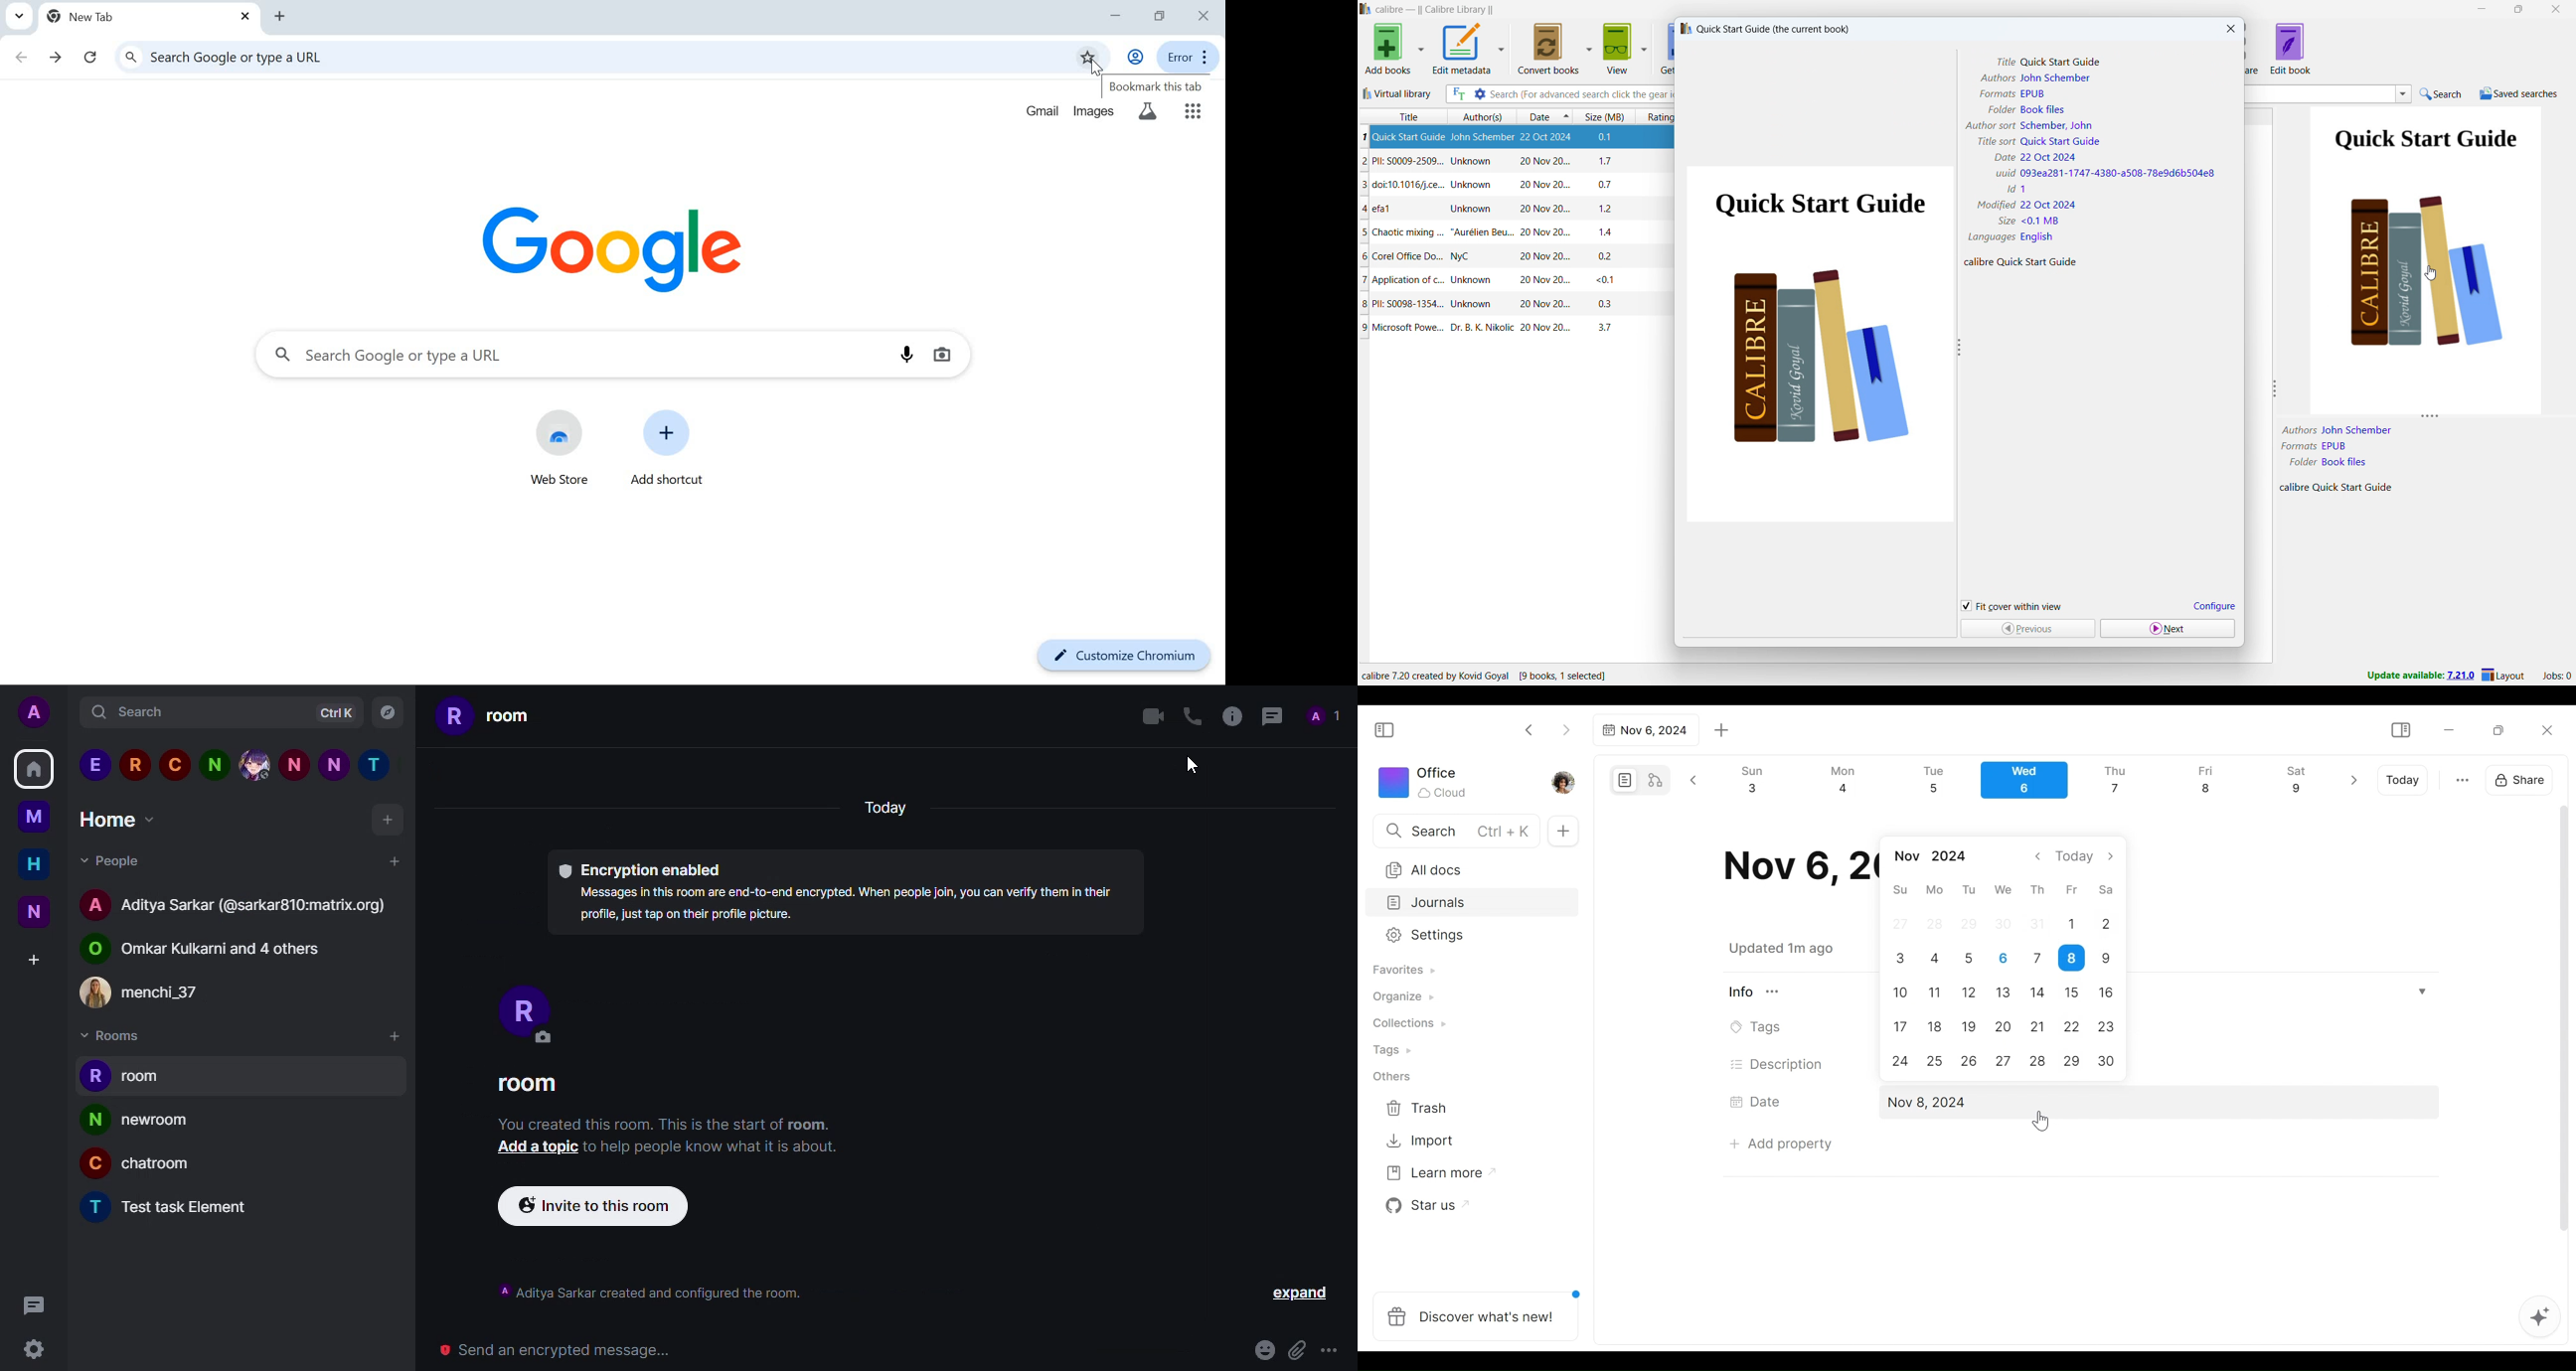 Image resolution: width=2576 pixels, height=1372 pixels. What do you see at coordinates (2009, 189) in the screenshot?
I see `Id` at bounding box center [2009, 189].